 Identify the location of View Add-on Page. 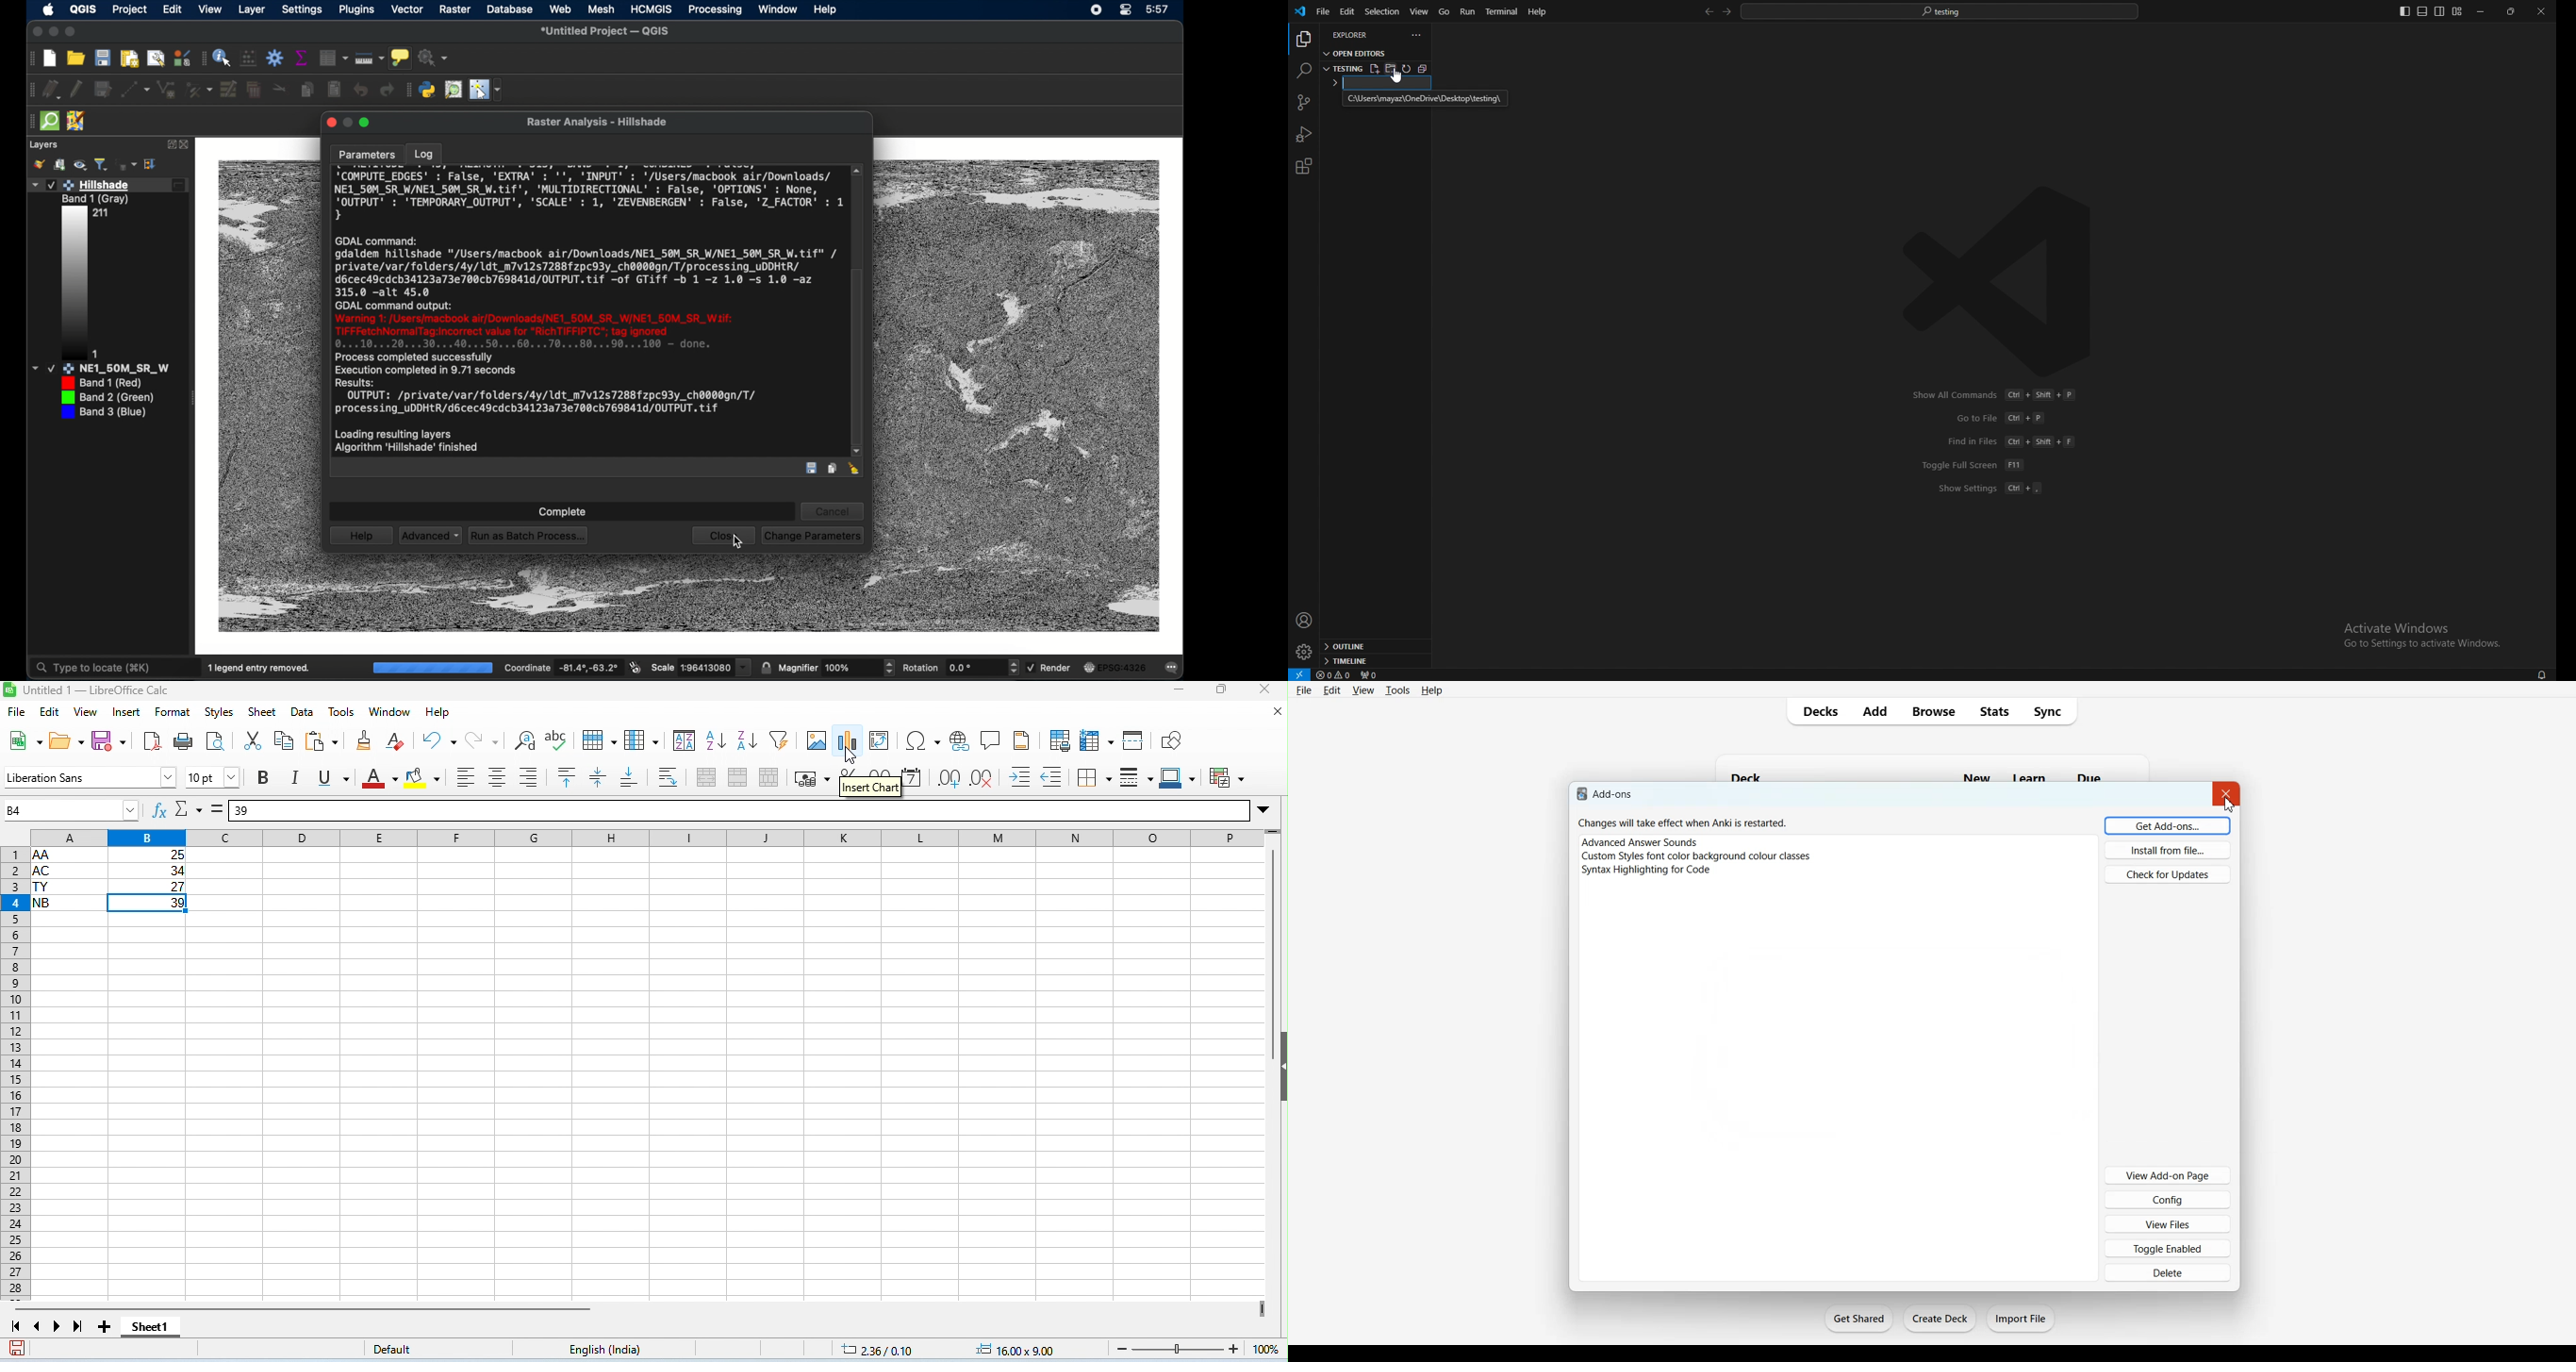
(2167, 1175).